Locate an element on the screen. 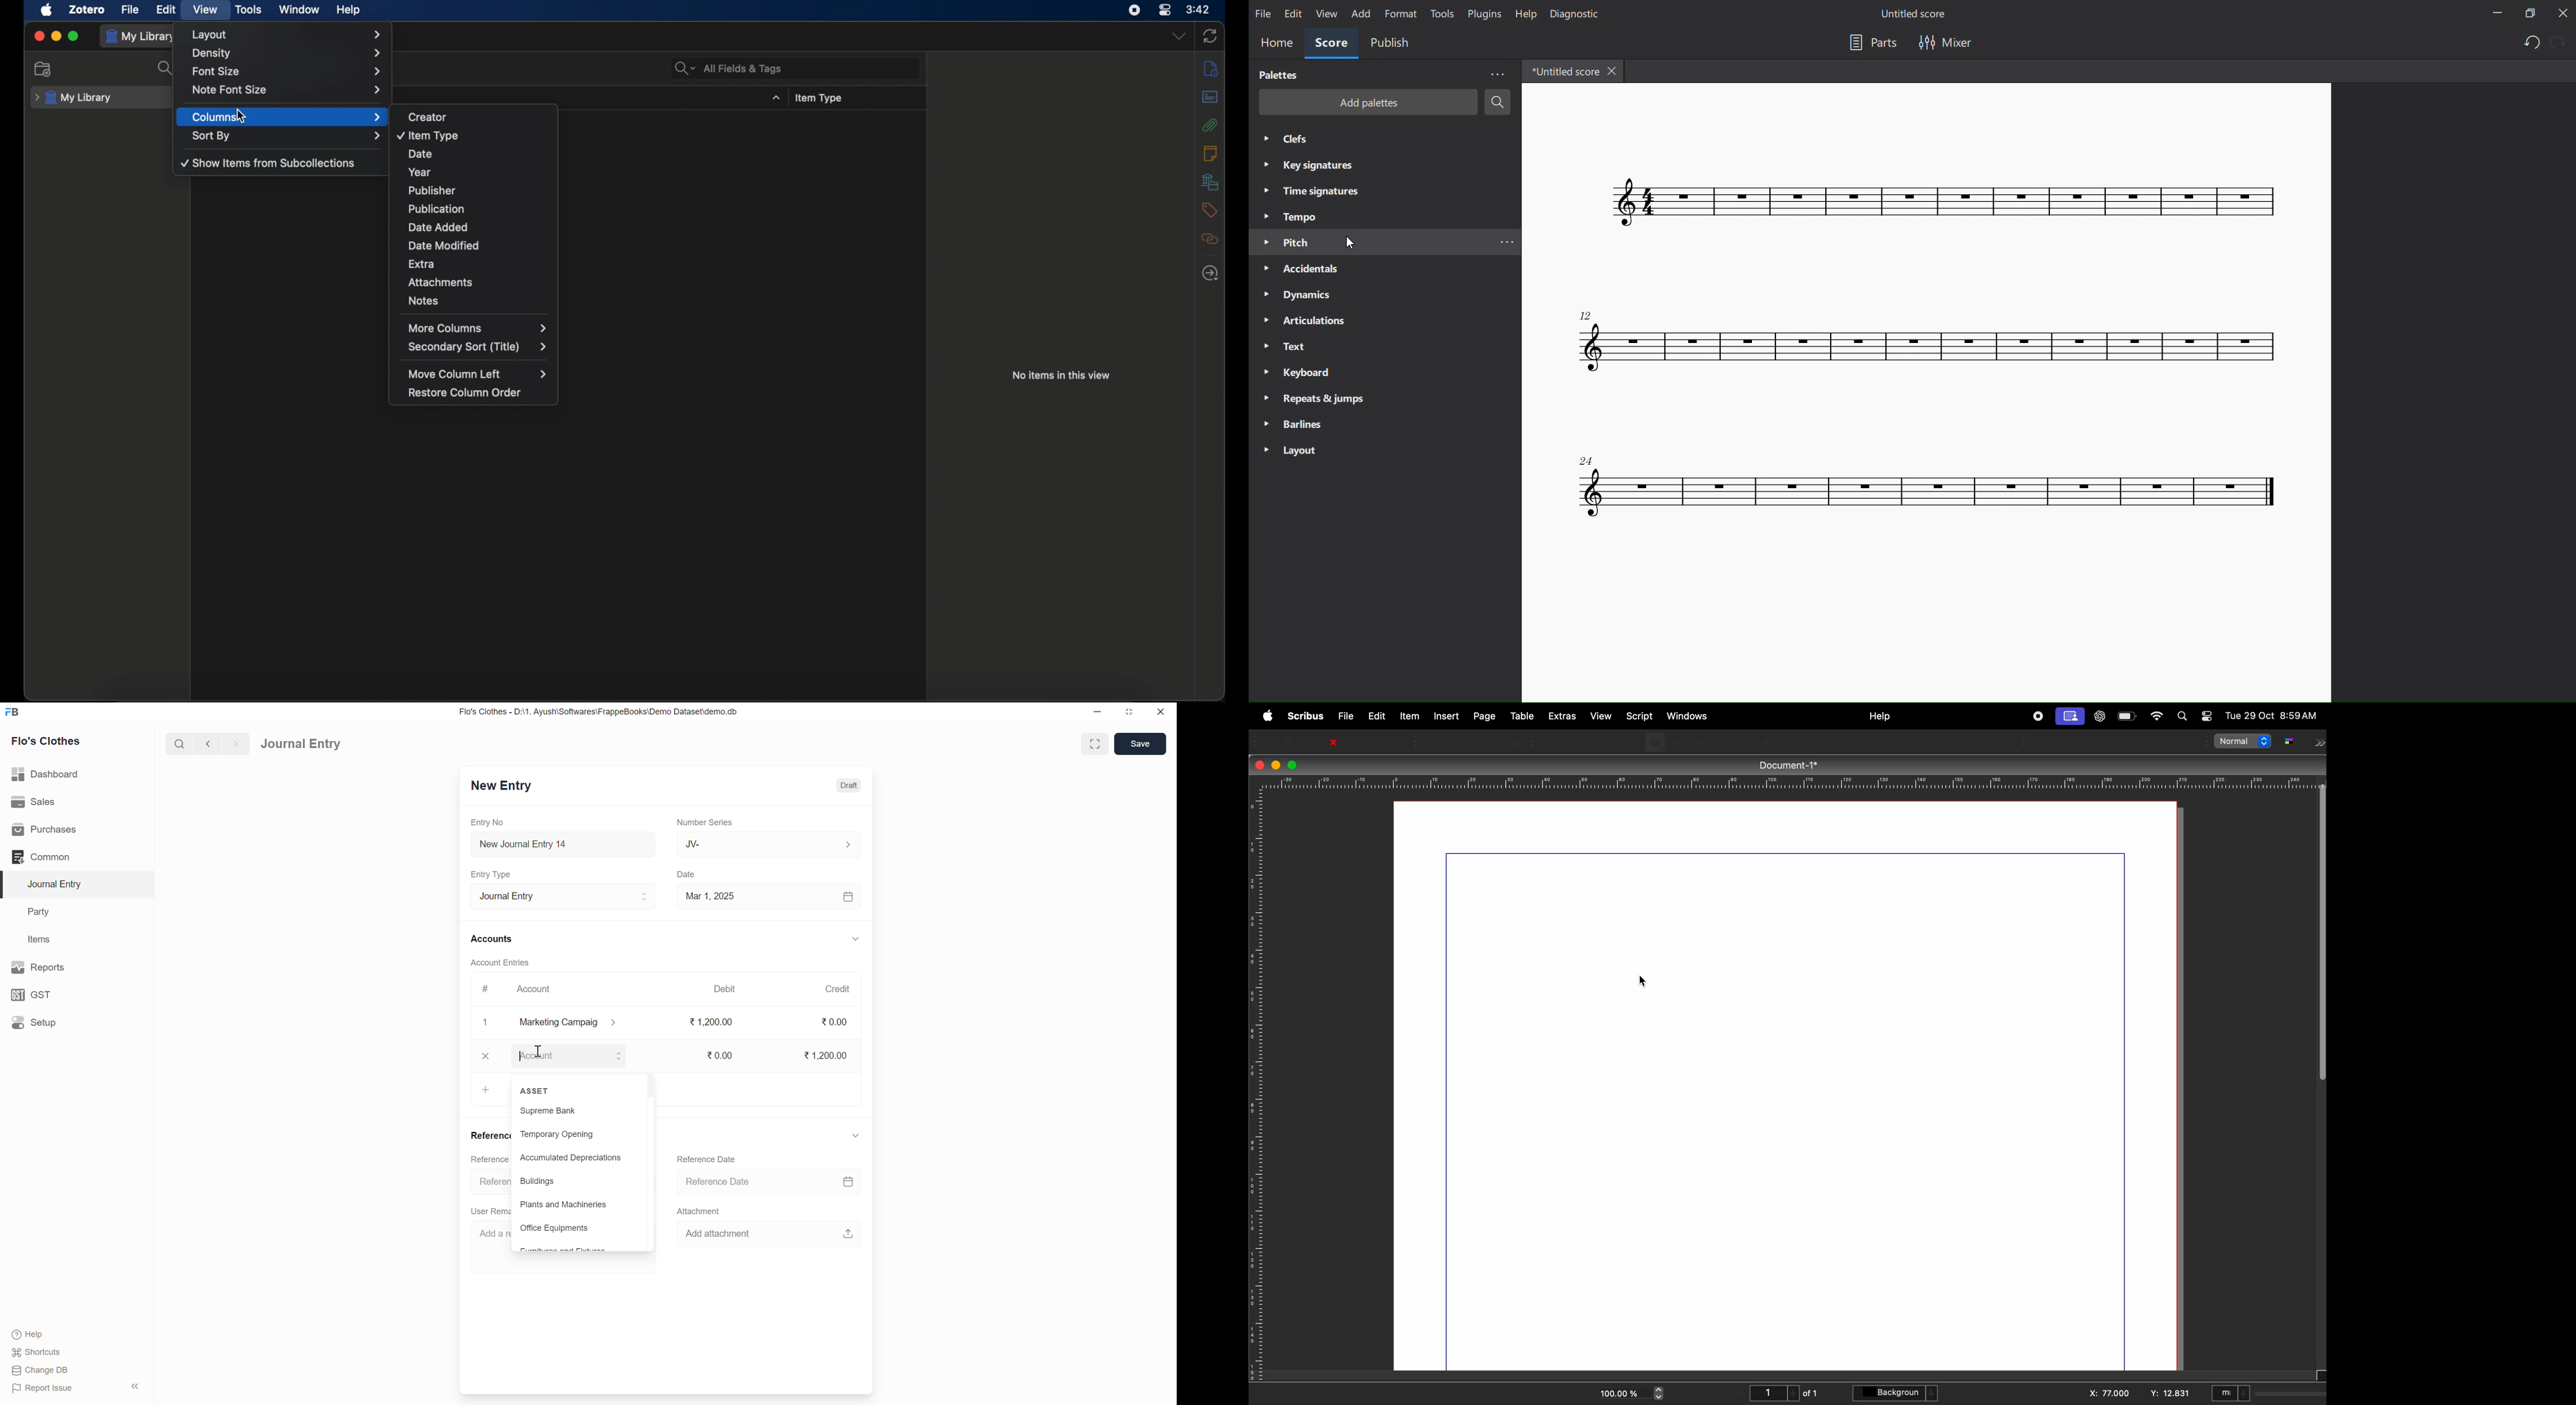  polygon is located at coordinates (1677, 742).